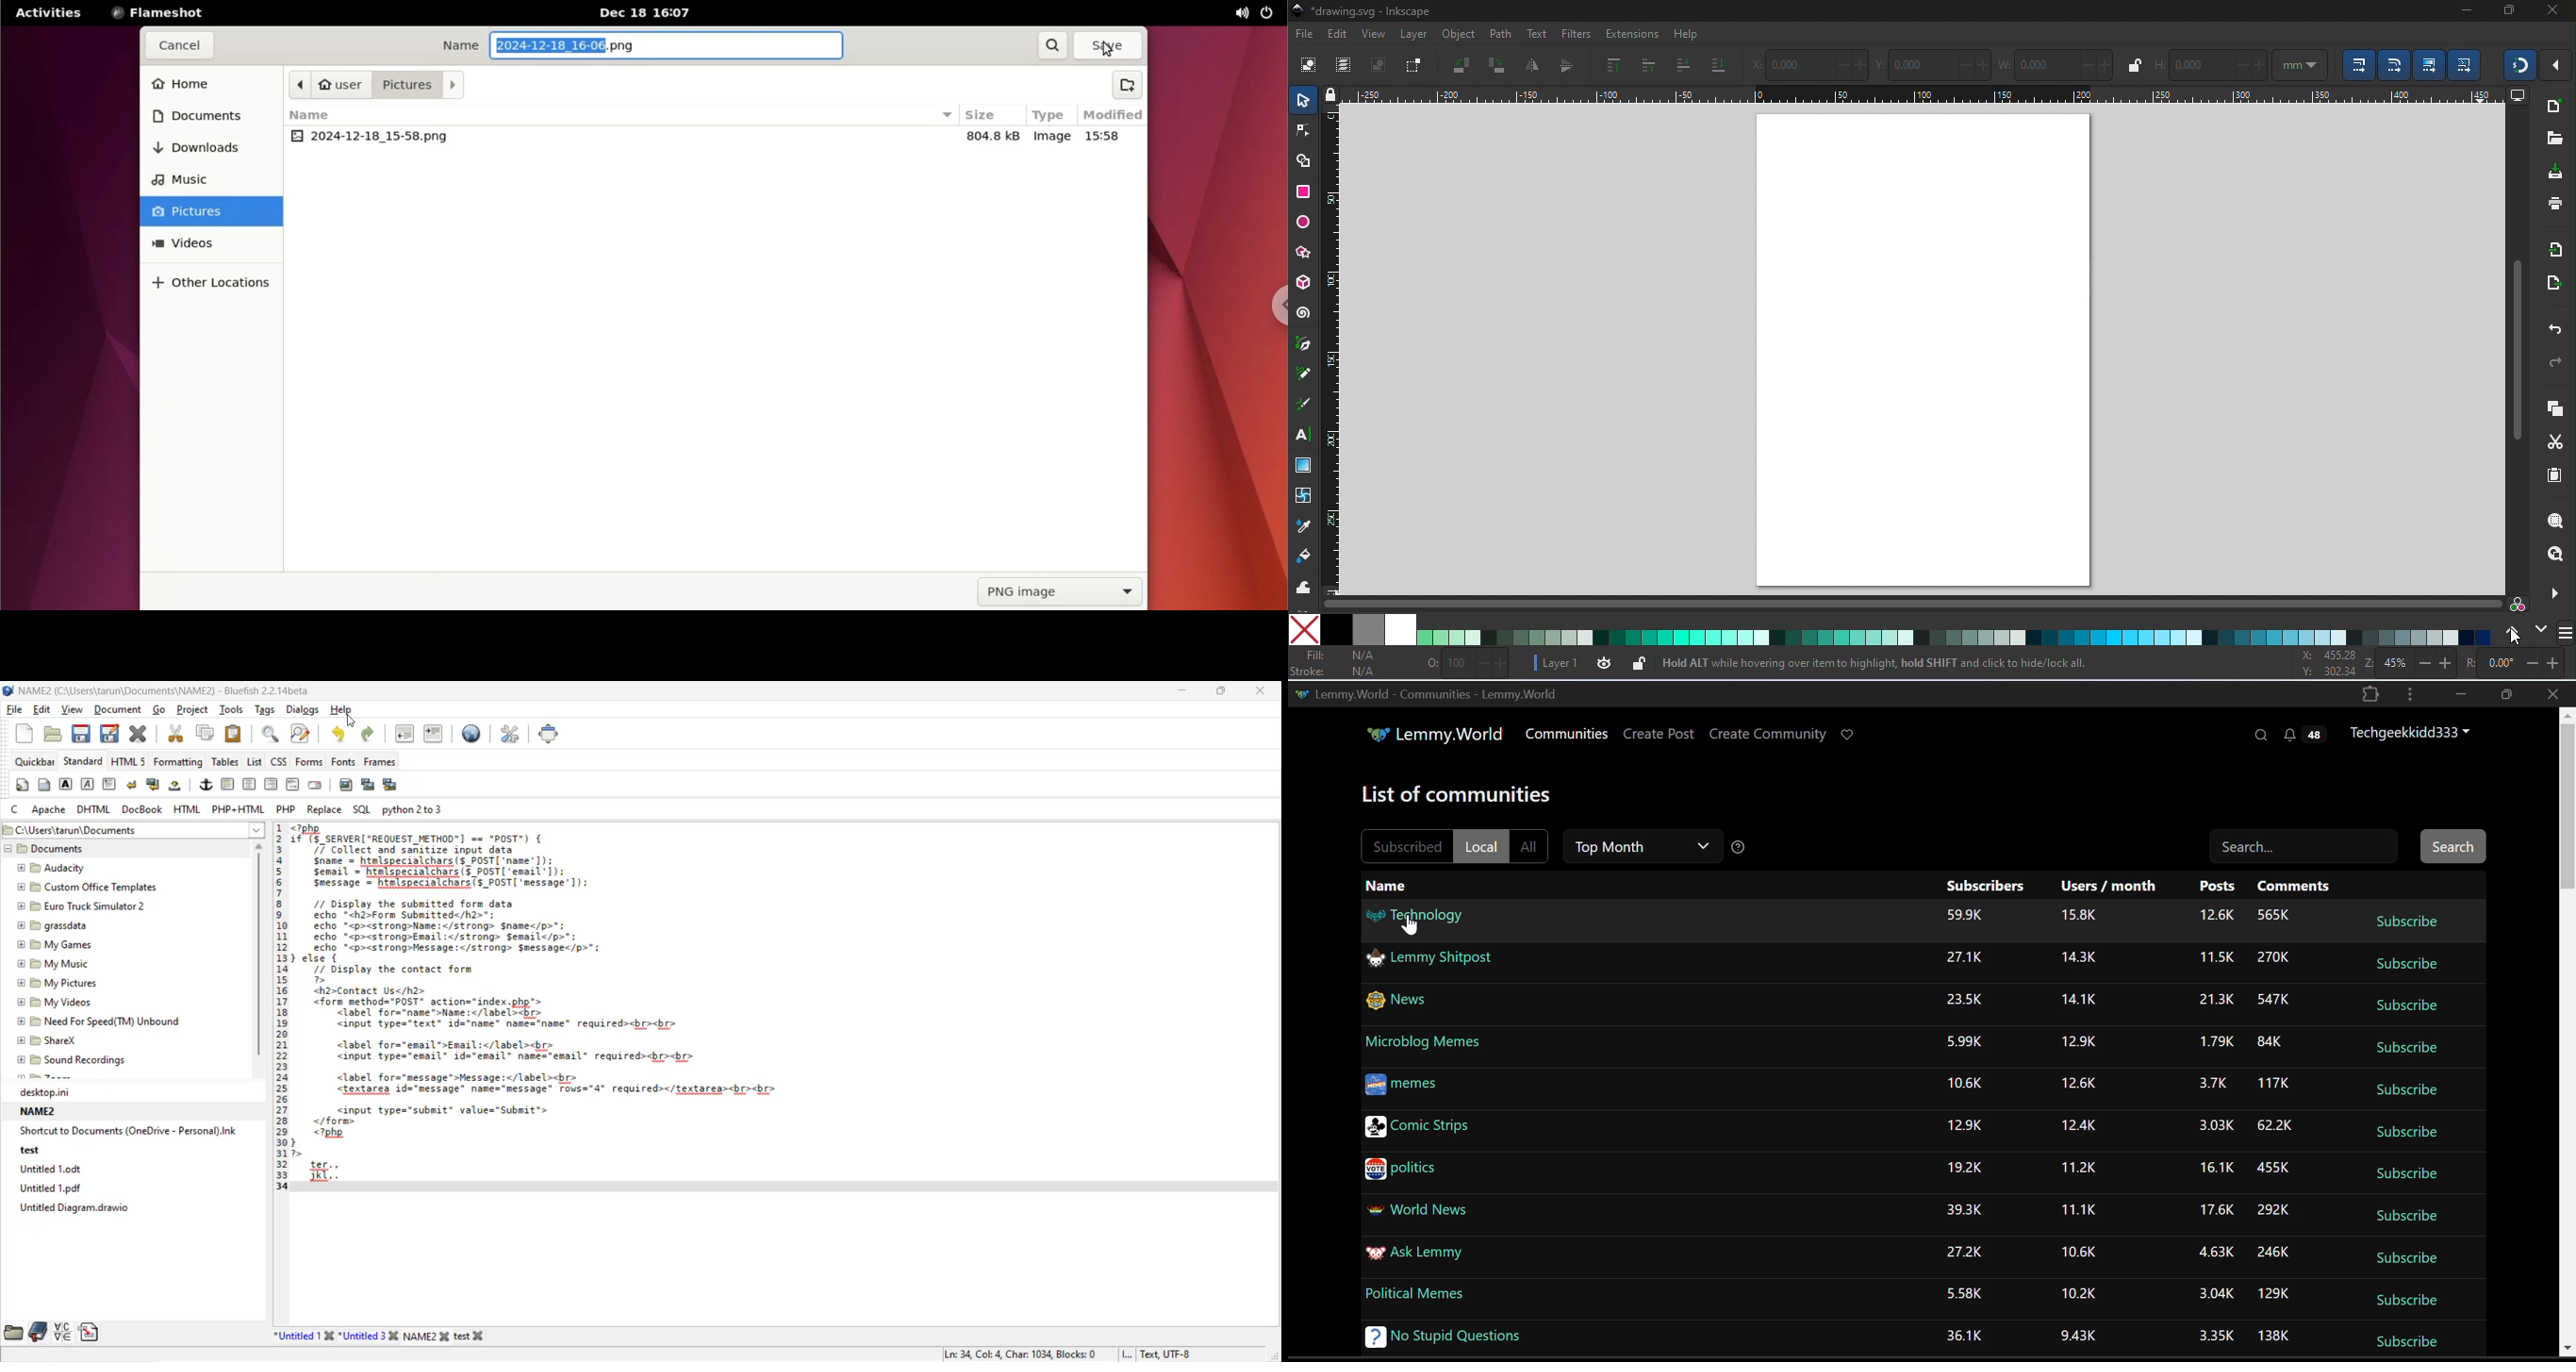 This screenshot has width=2576, height=1372. What do you see at coordinates (277, 760) in the screenshot?
I see `css` at bounding box center [277, 760].